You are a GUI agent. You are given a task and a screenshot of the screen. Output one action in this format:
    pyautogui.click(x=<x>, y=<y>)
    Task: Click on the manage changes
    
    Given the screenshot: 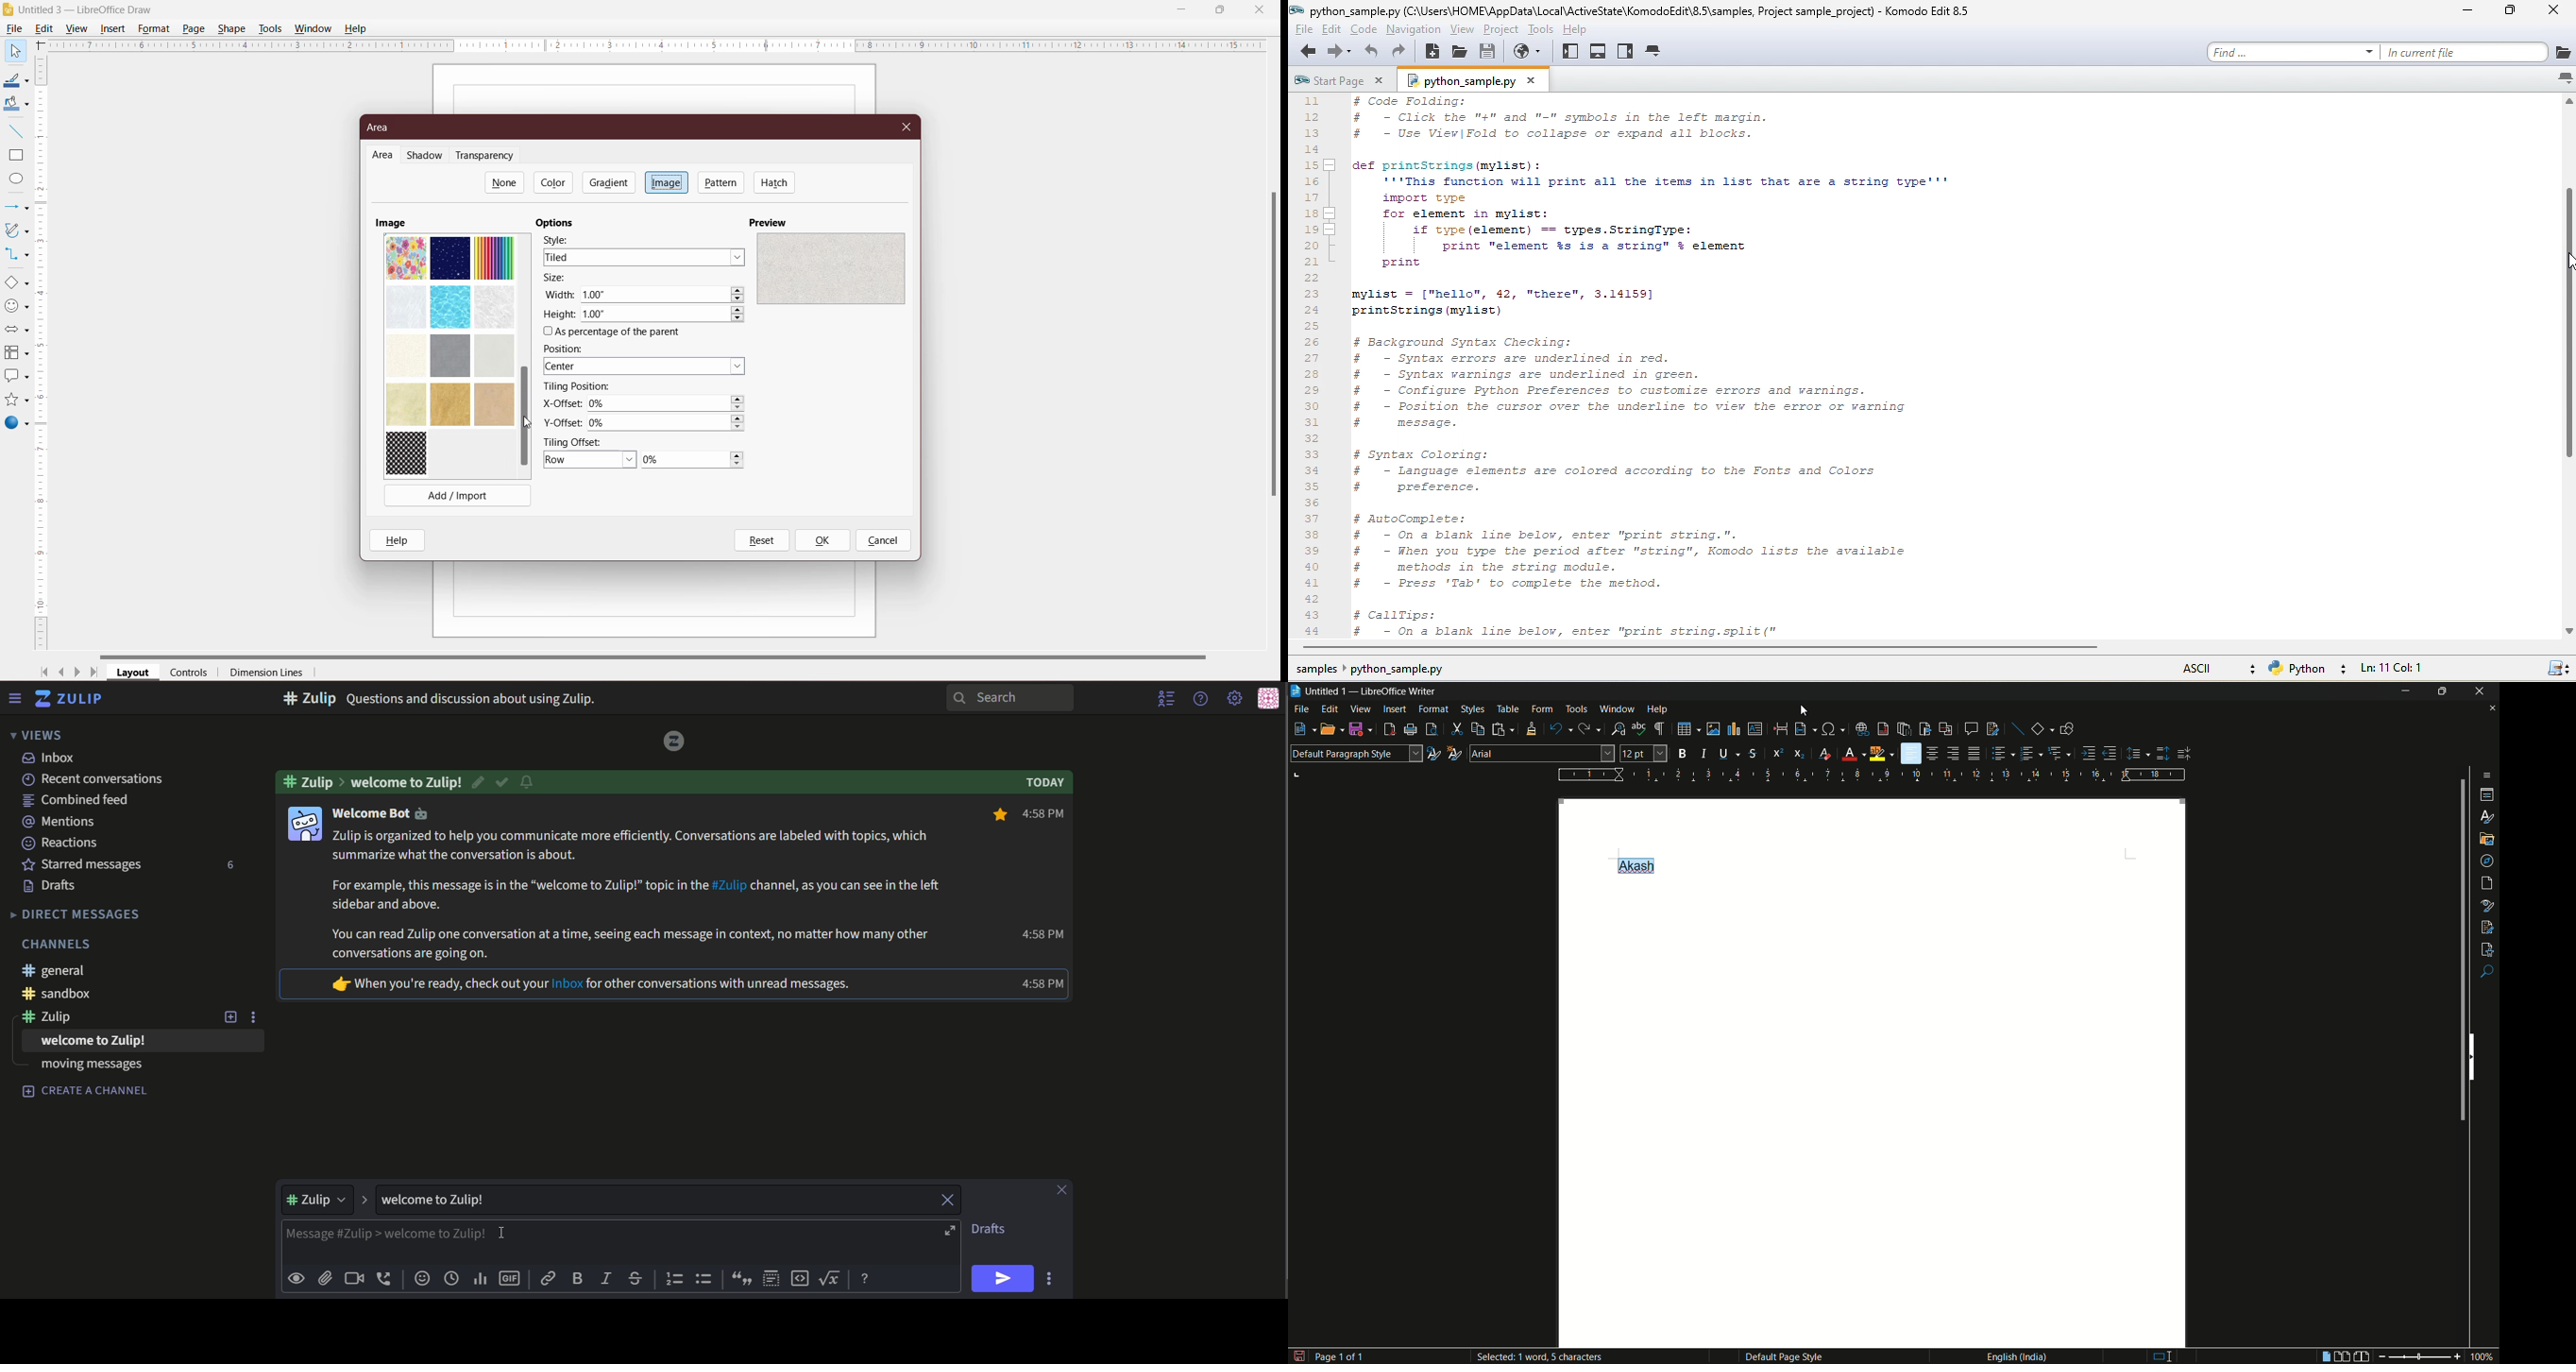 What is the action you would take?
    pyautogui.click(x=2487, y=926)
    